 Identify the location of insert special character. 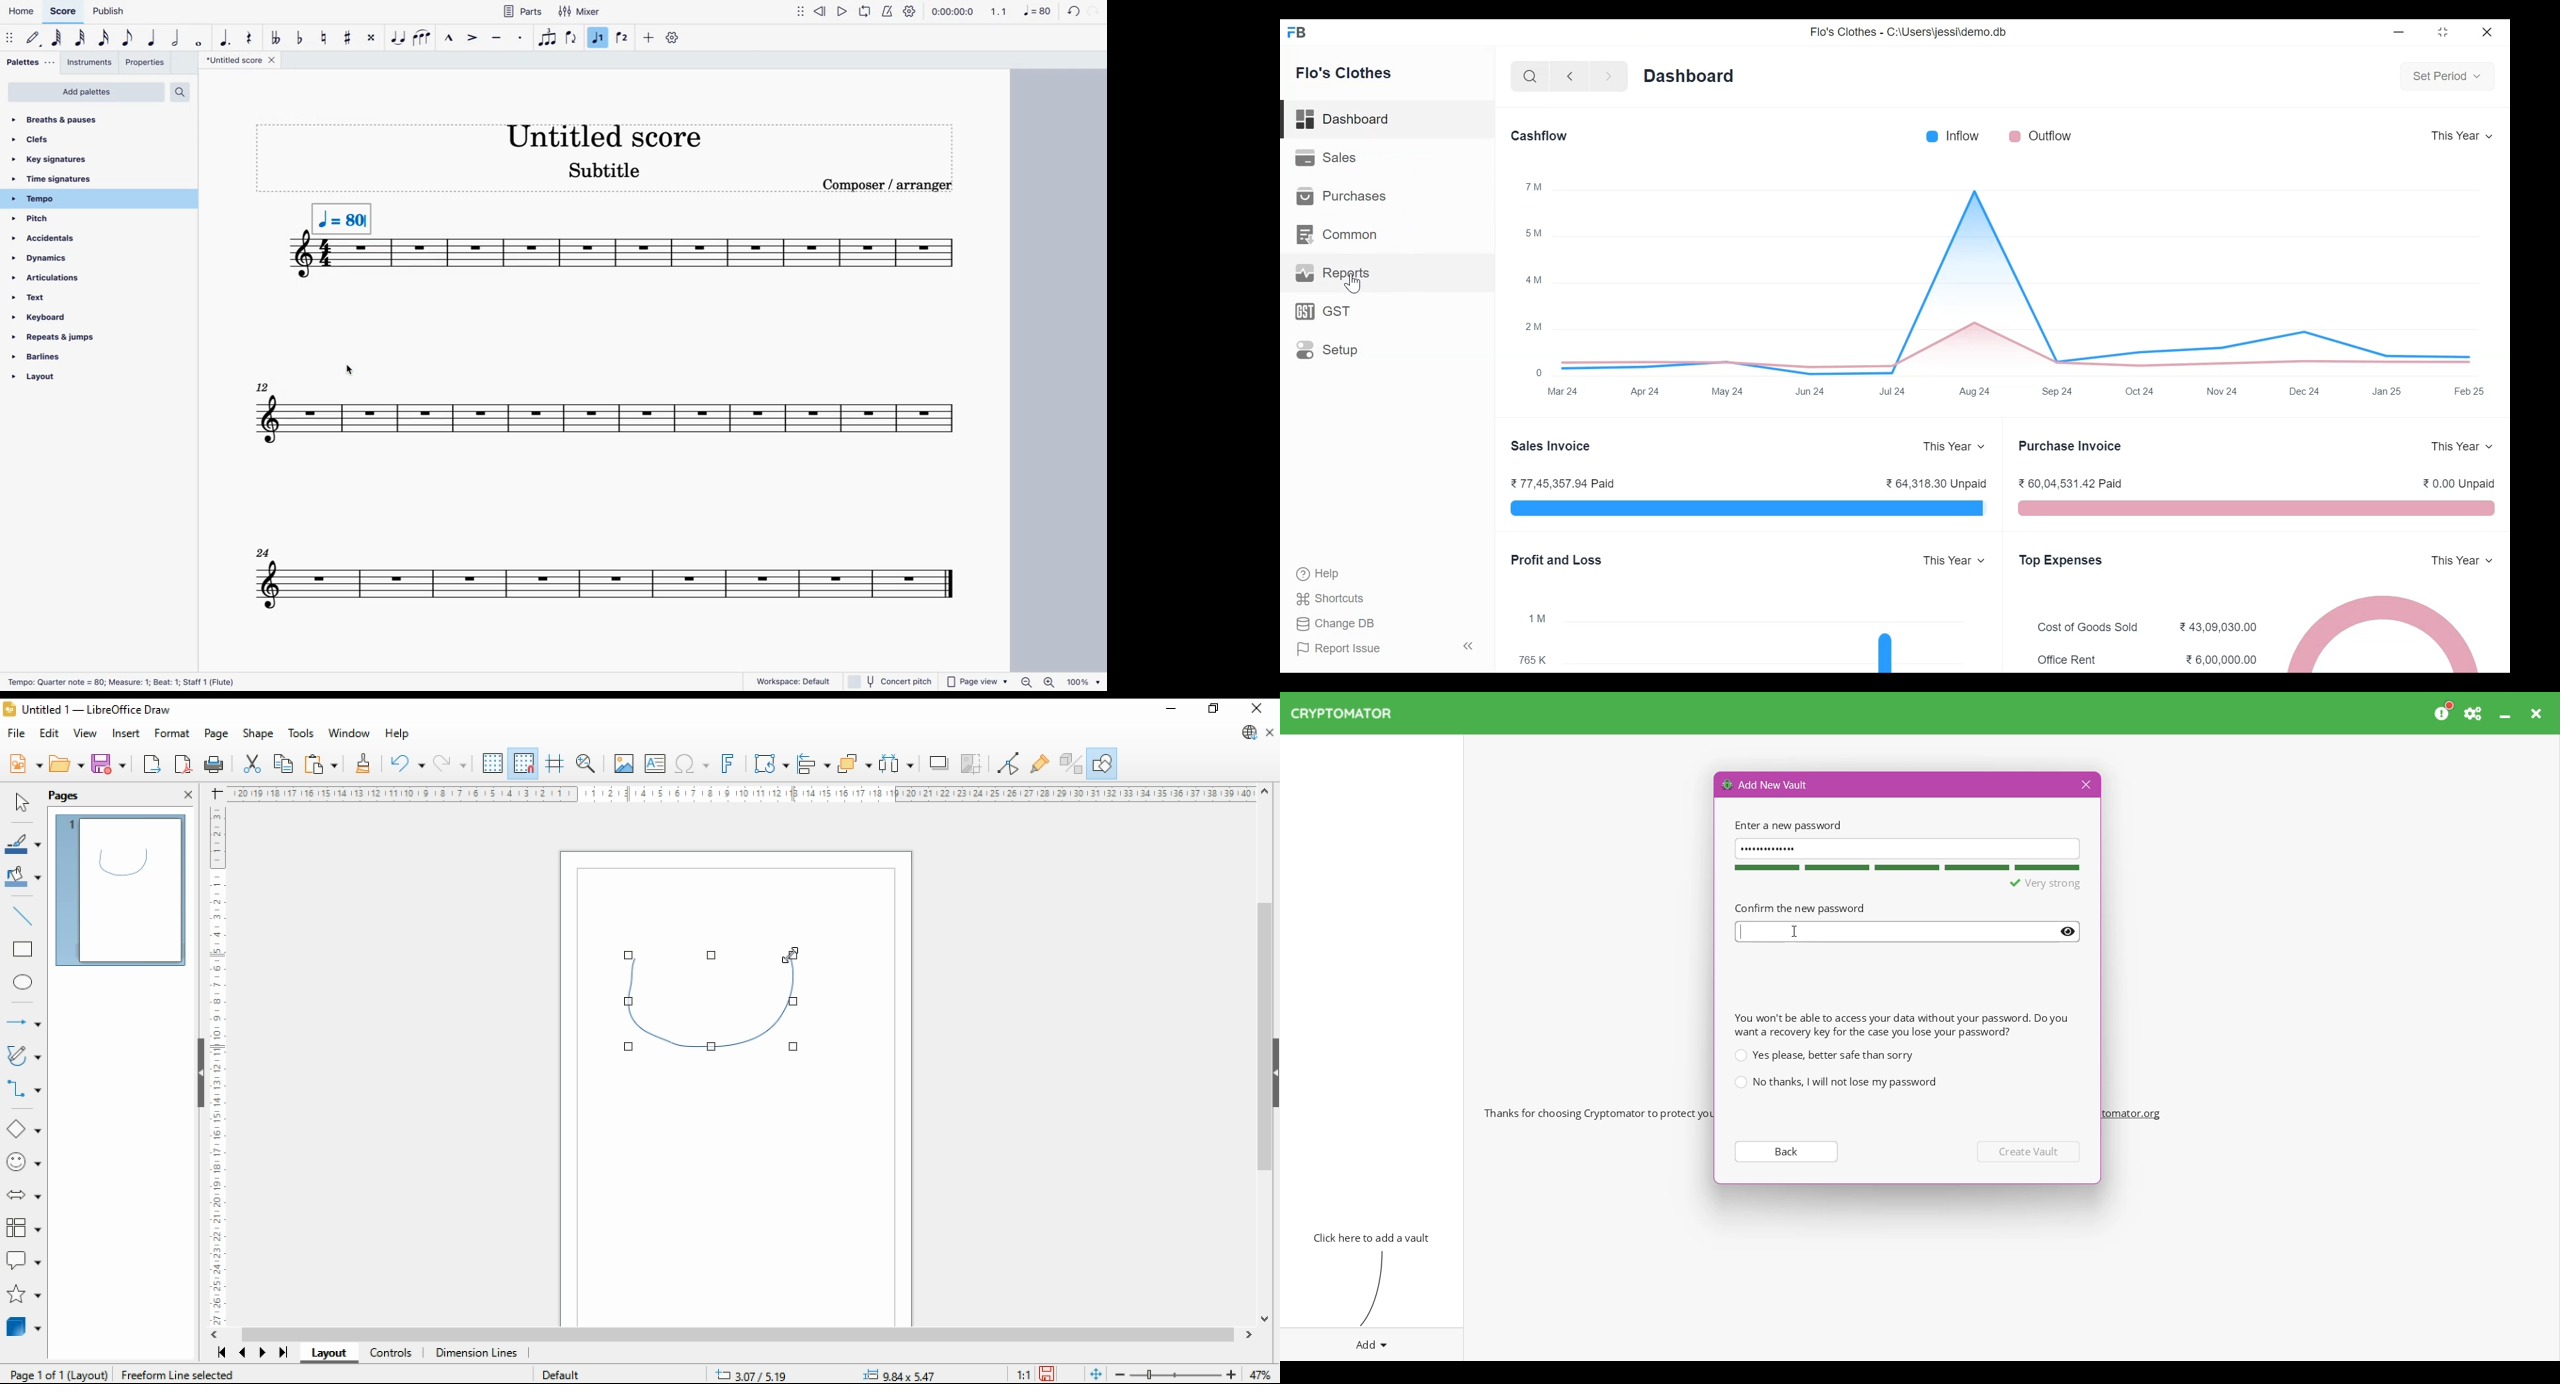
(690, 765).